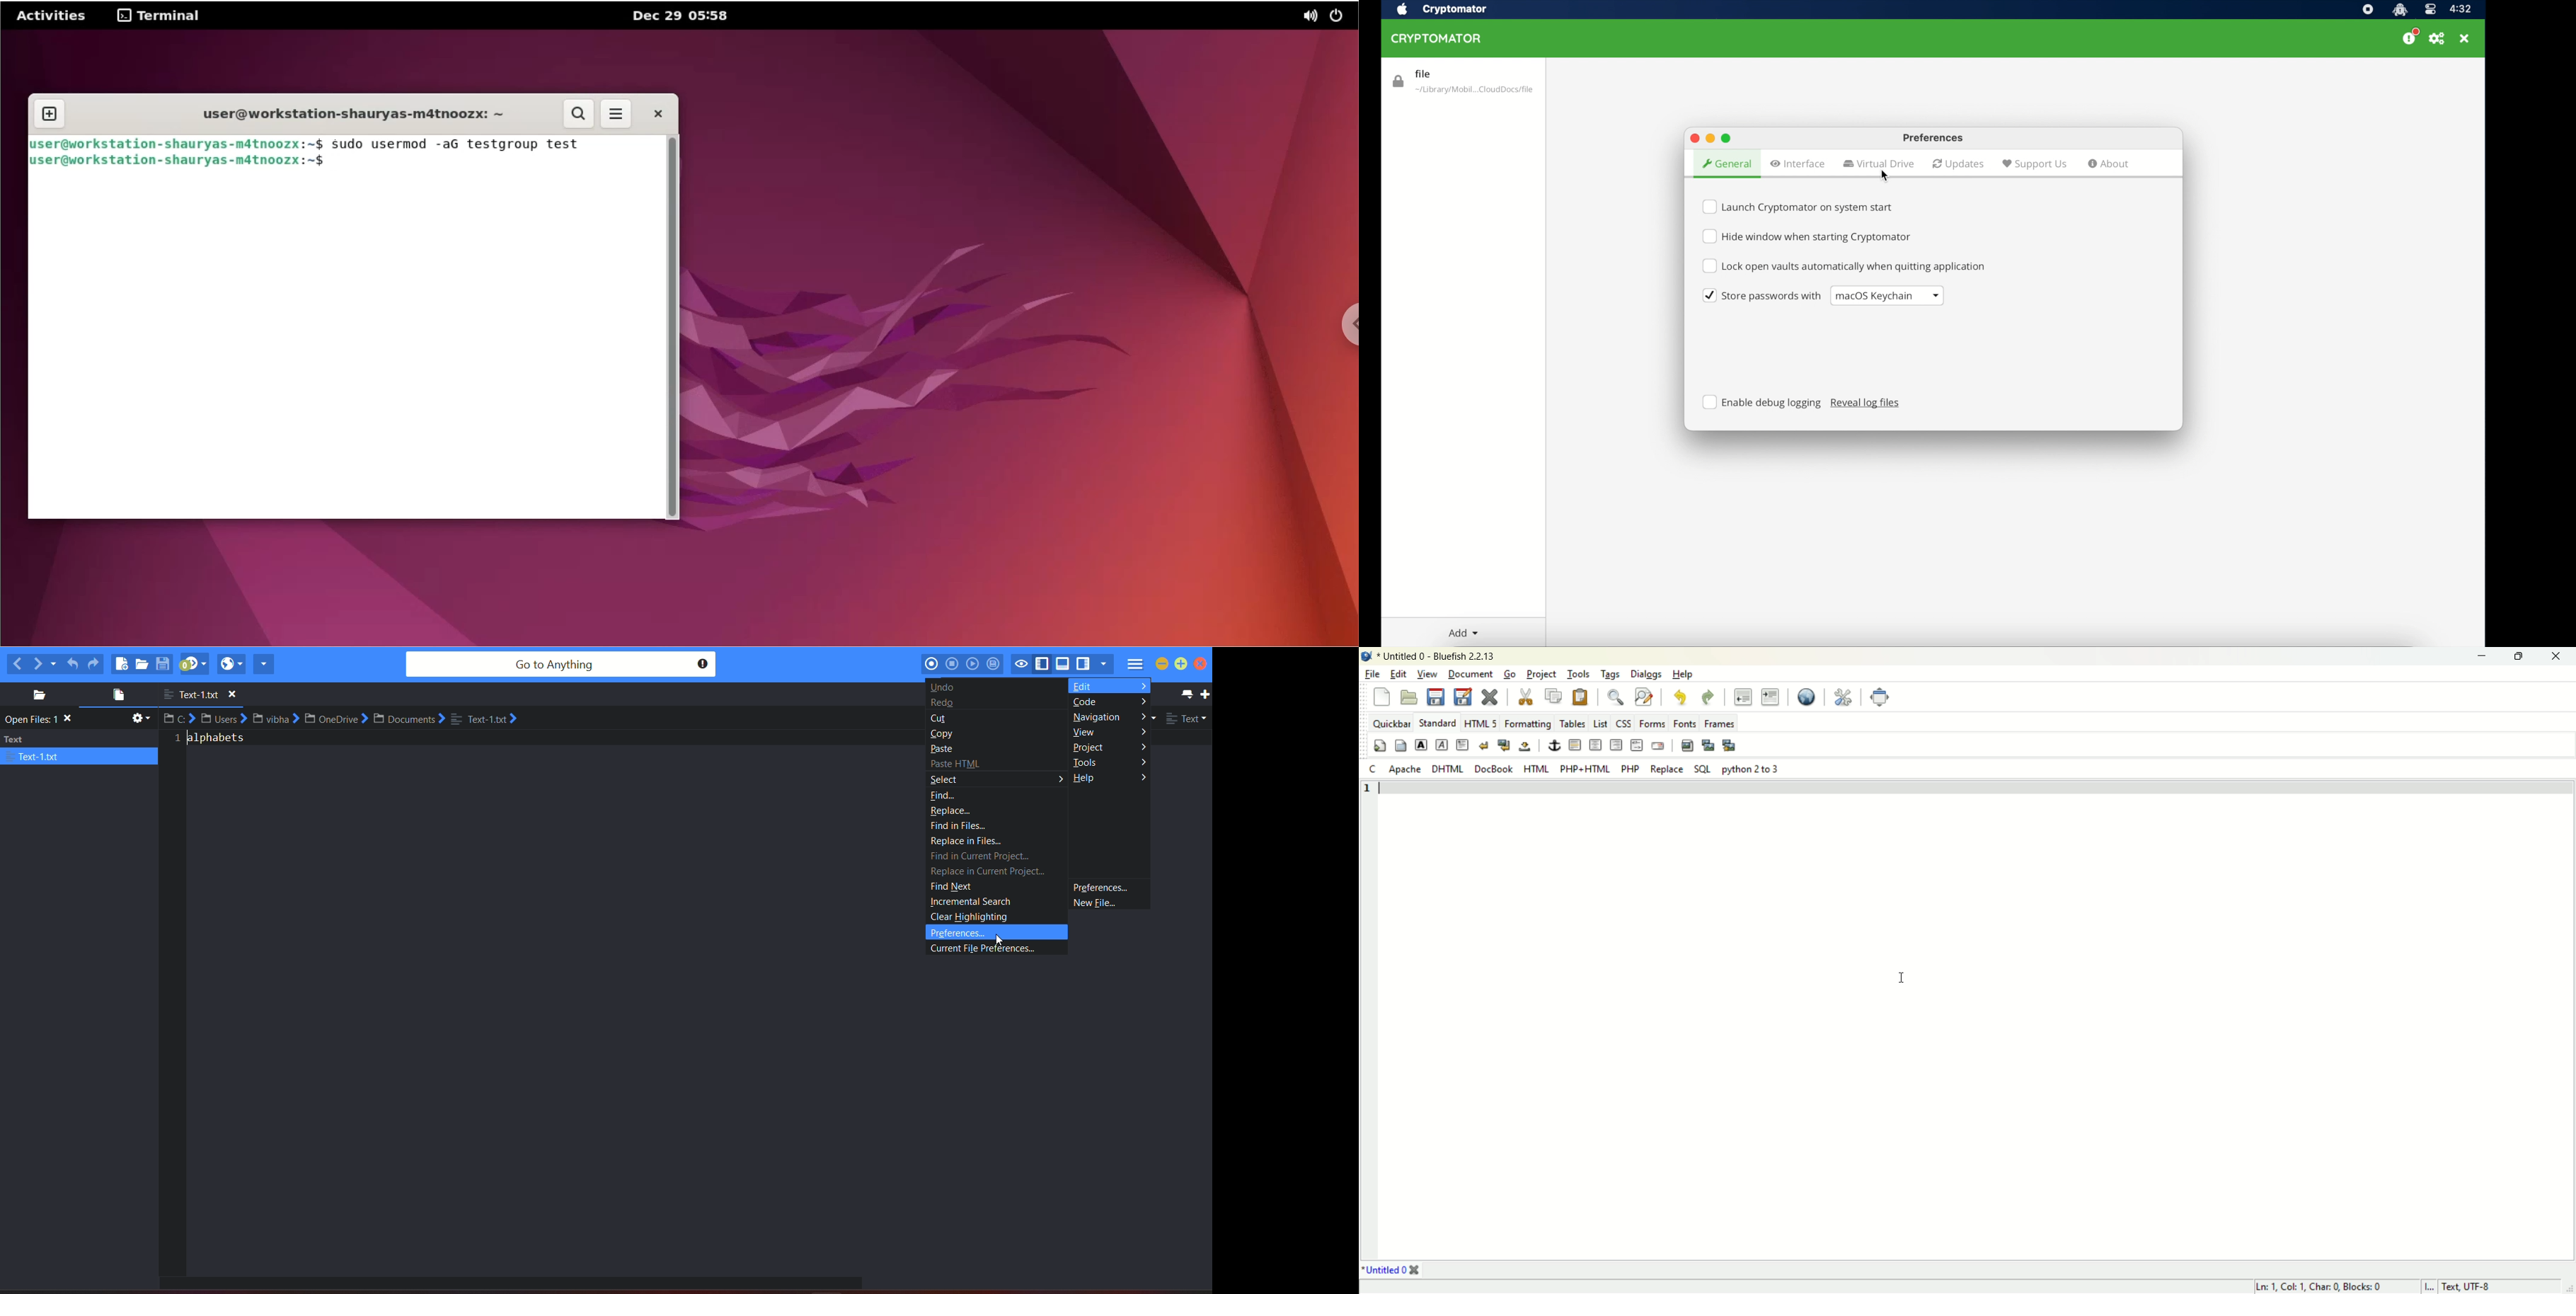 Image resolution: width=2576 pixels, height=1316 pixels. I want to click on current file preferences, so click(984, 949).